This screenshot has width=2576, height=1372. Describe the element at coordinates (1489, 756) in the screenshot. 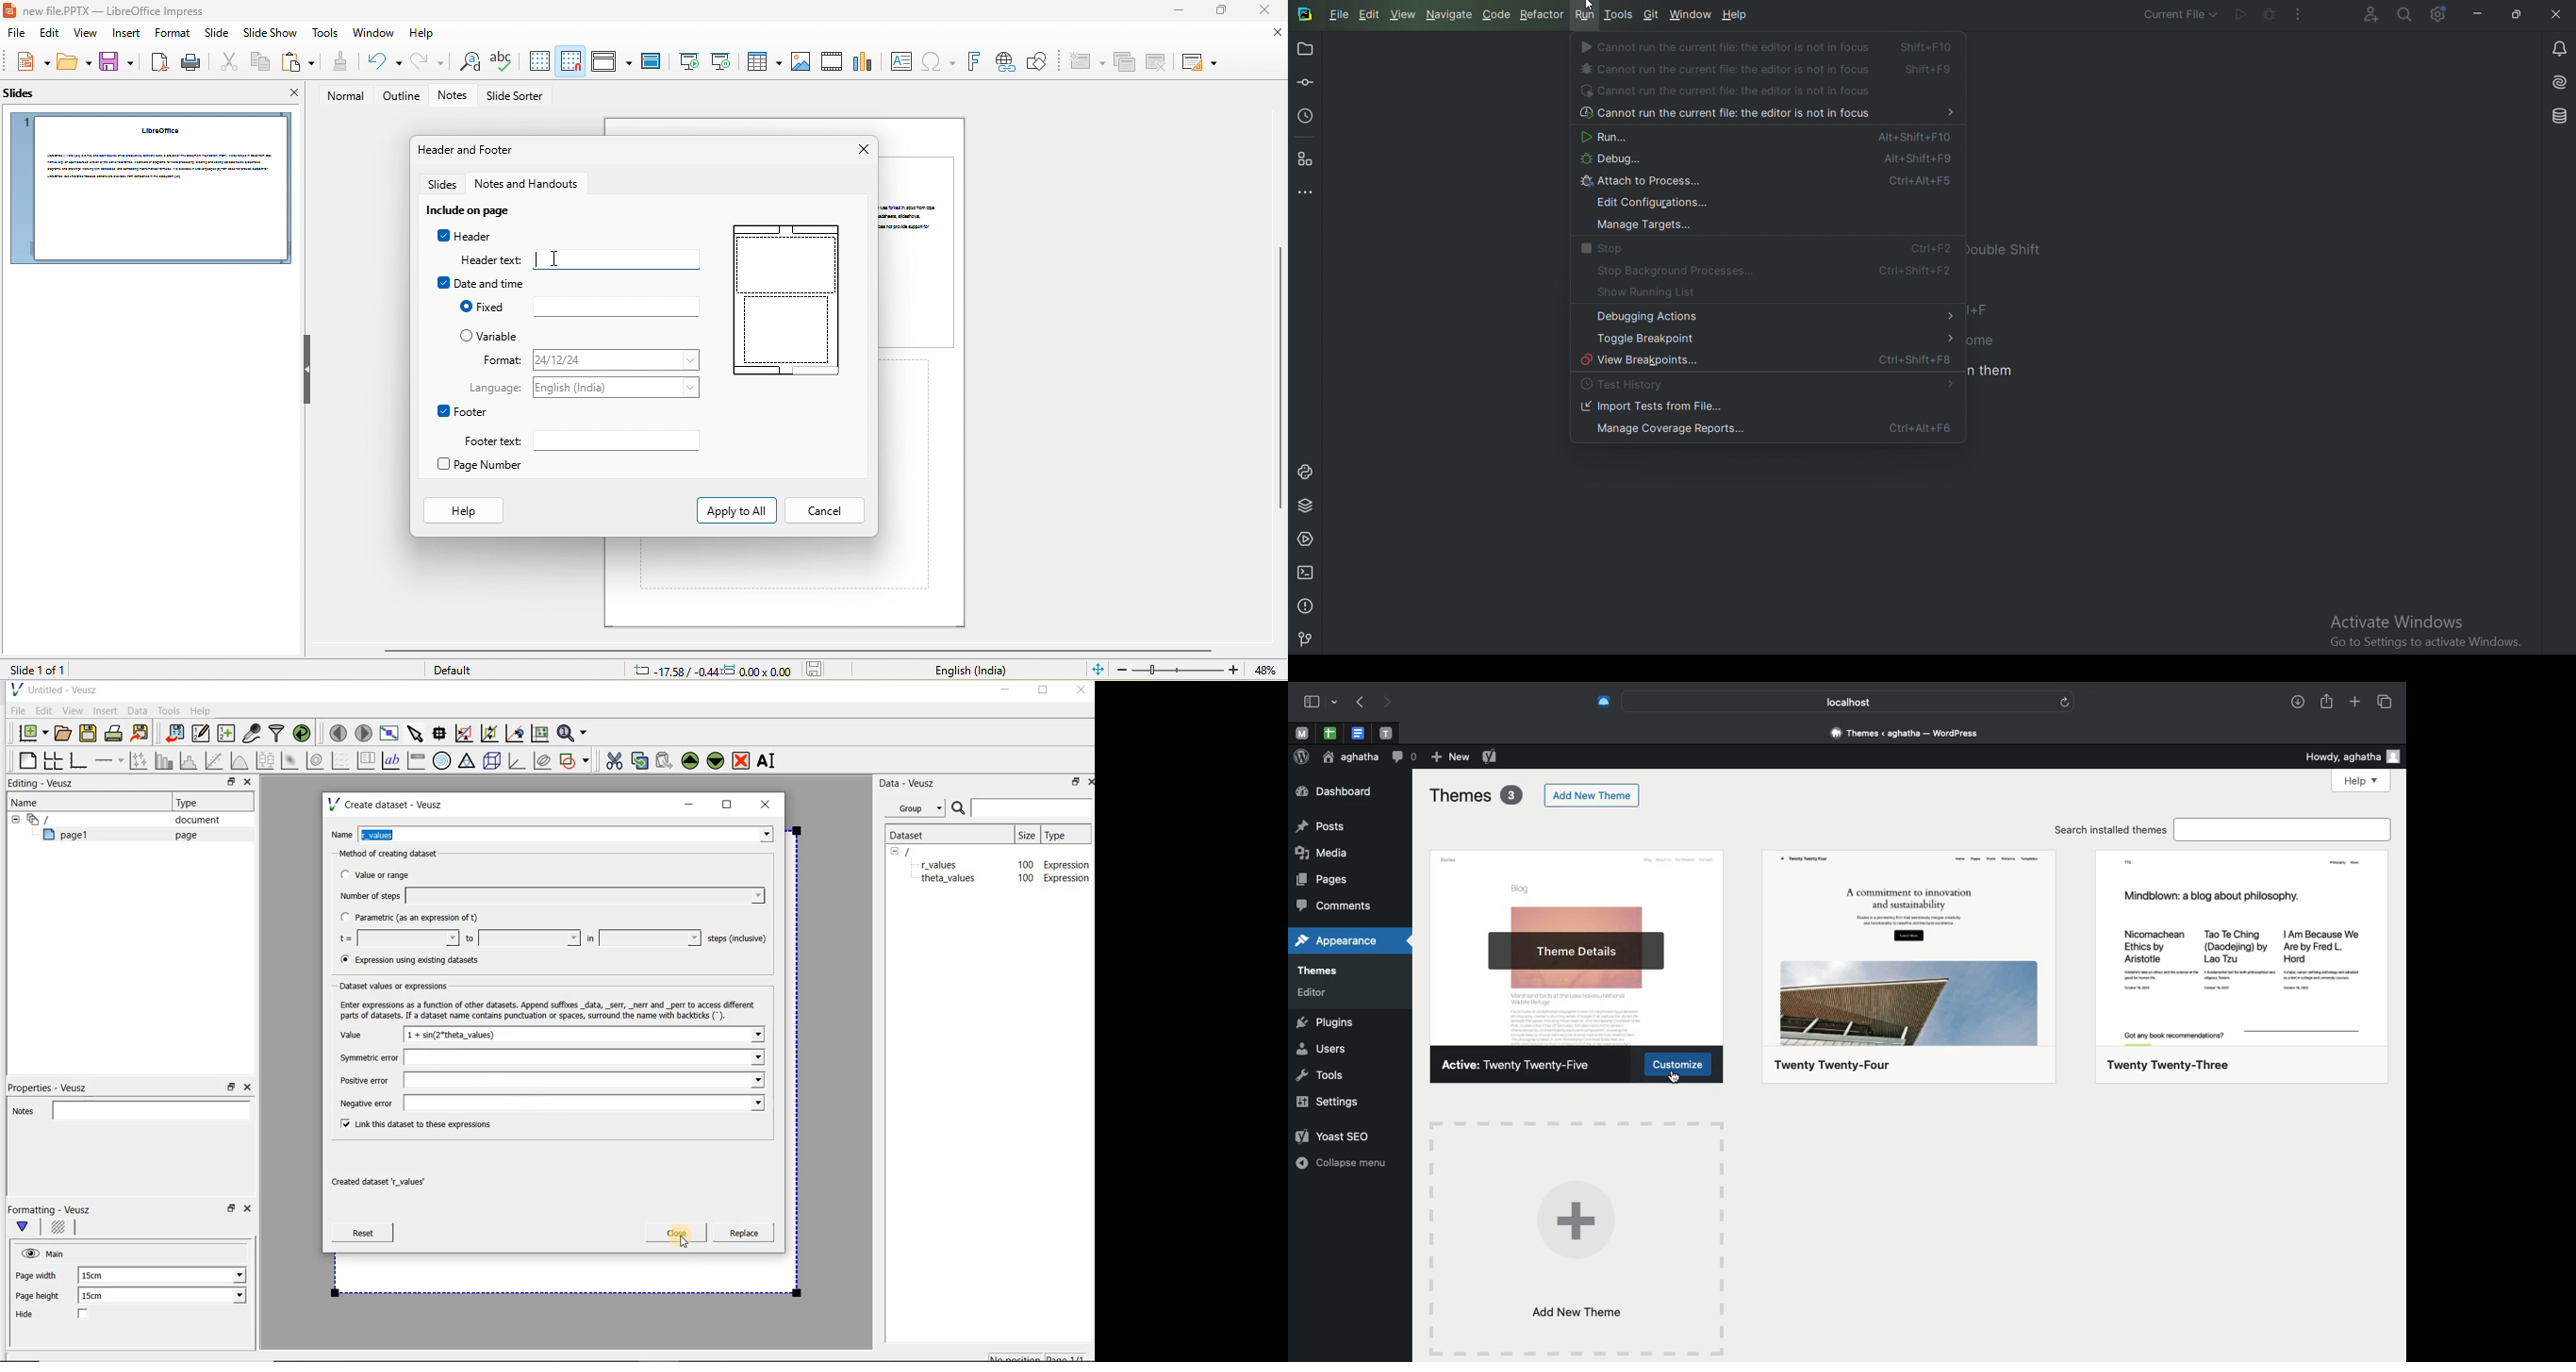

I see `Yoast` at that location.